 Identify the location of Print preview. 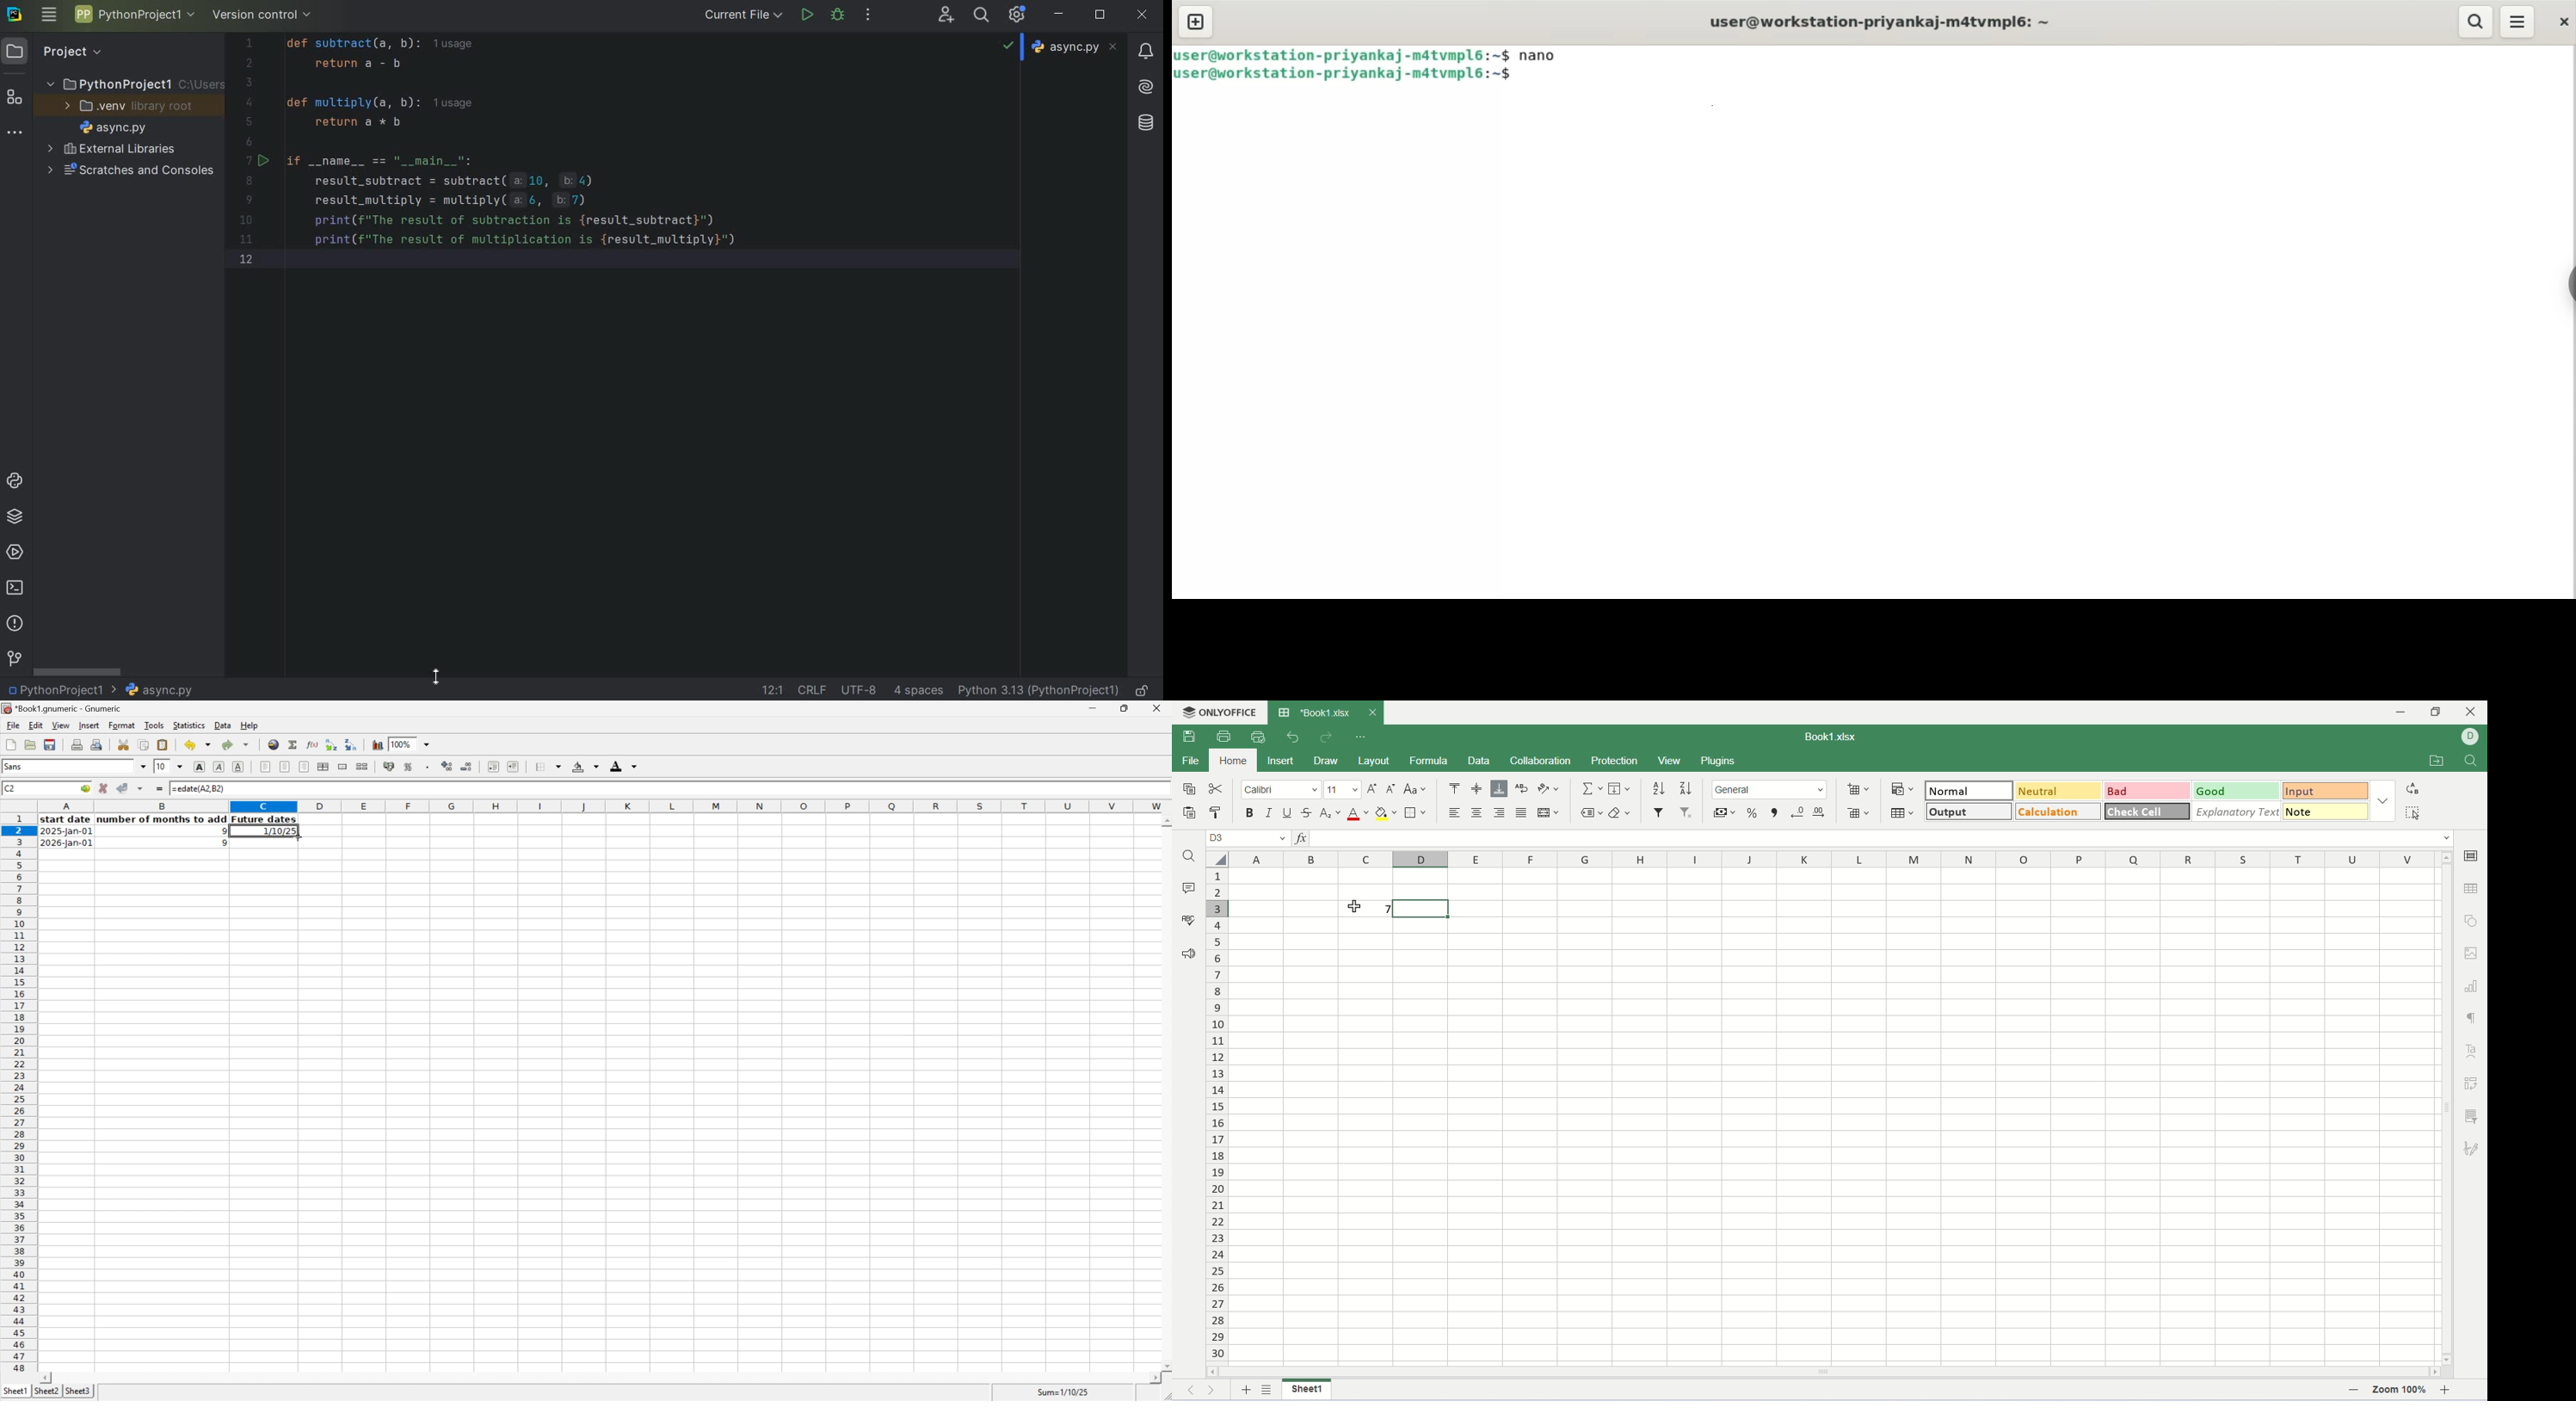
(97, 744).